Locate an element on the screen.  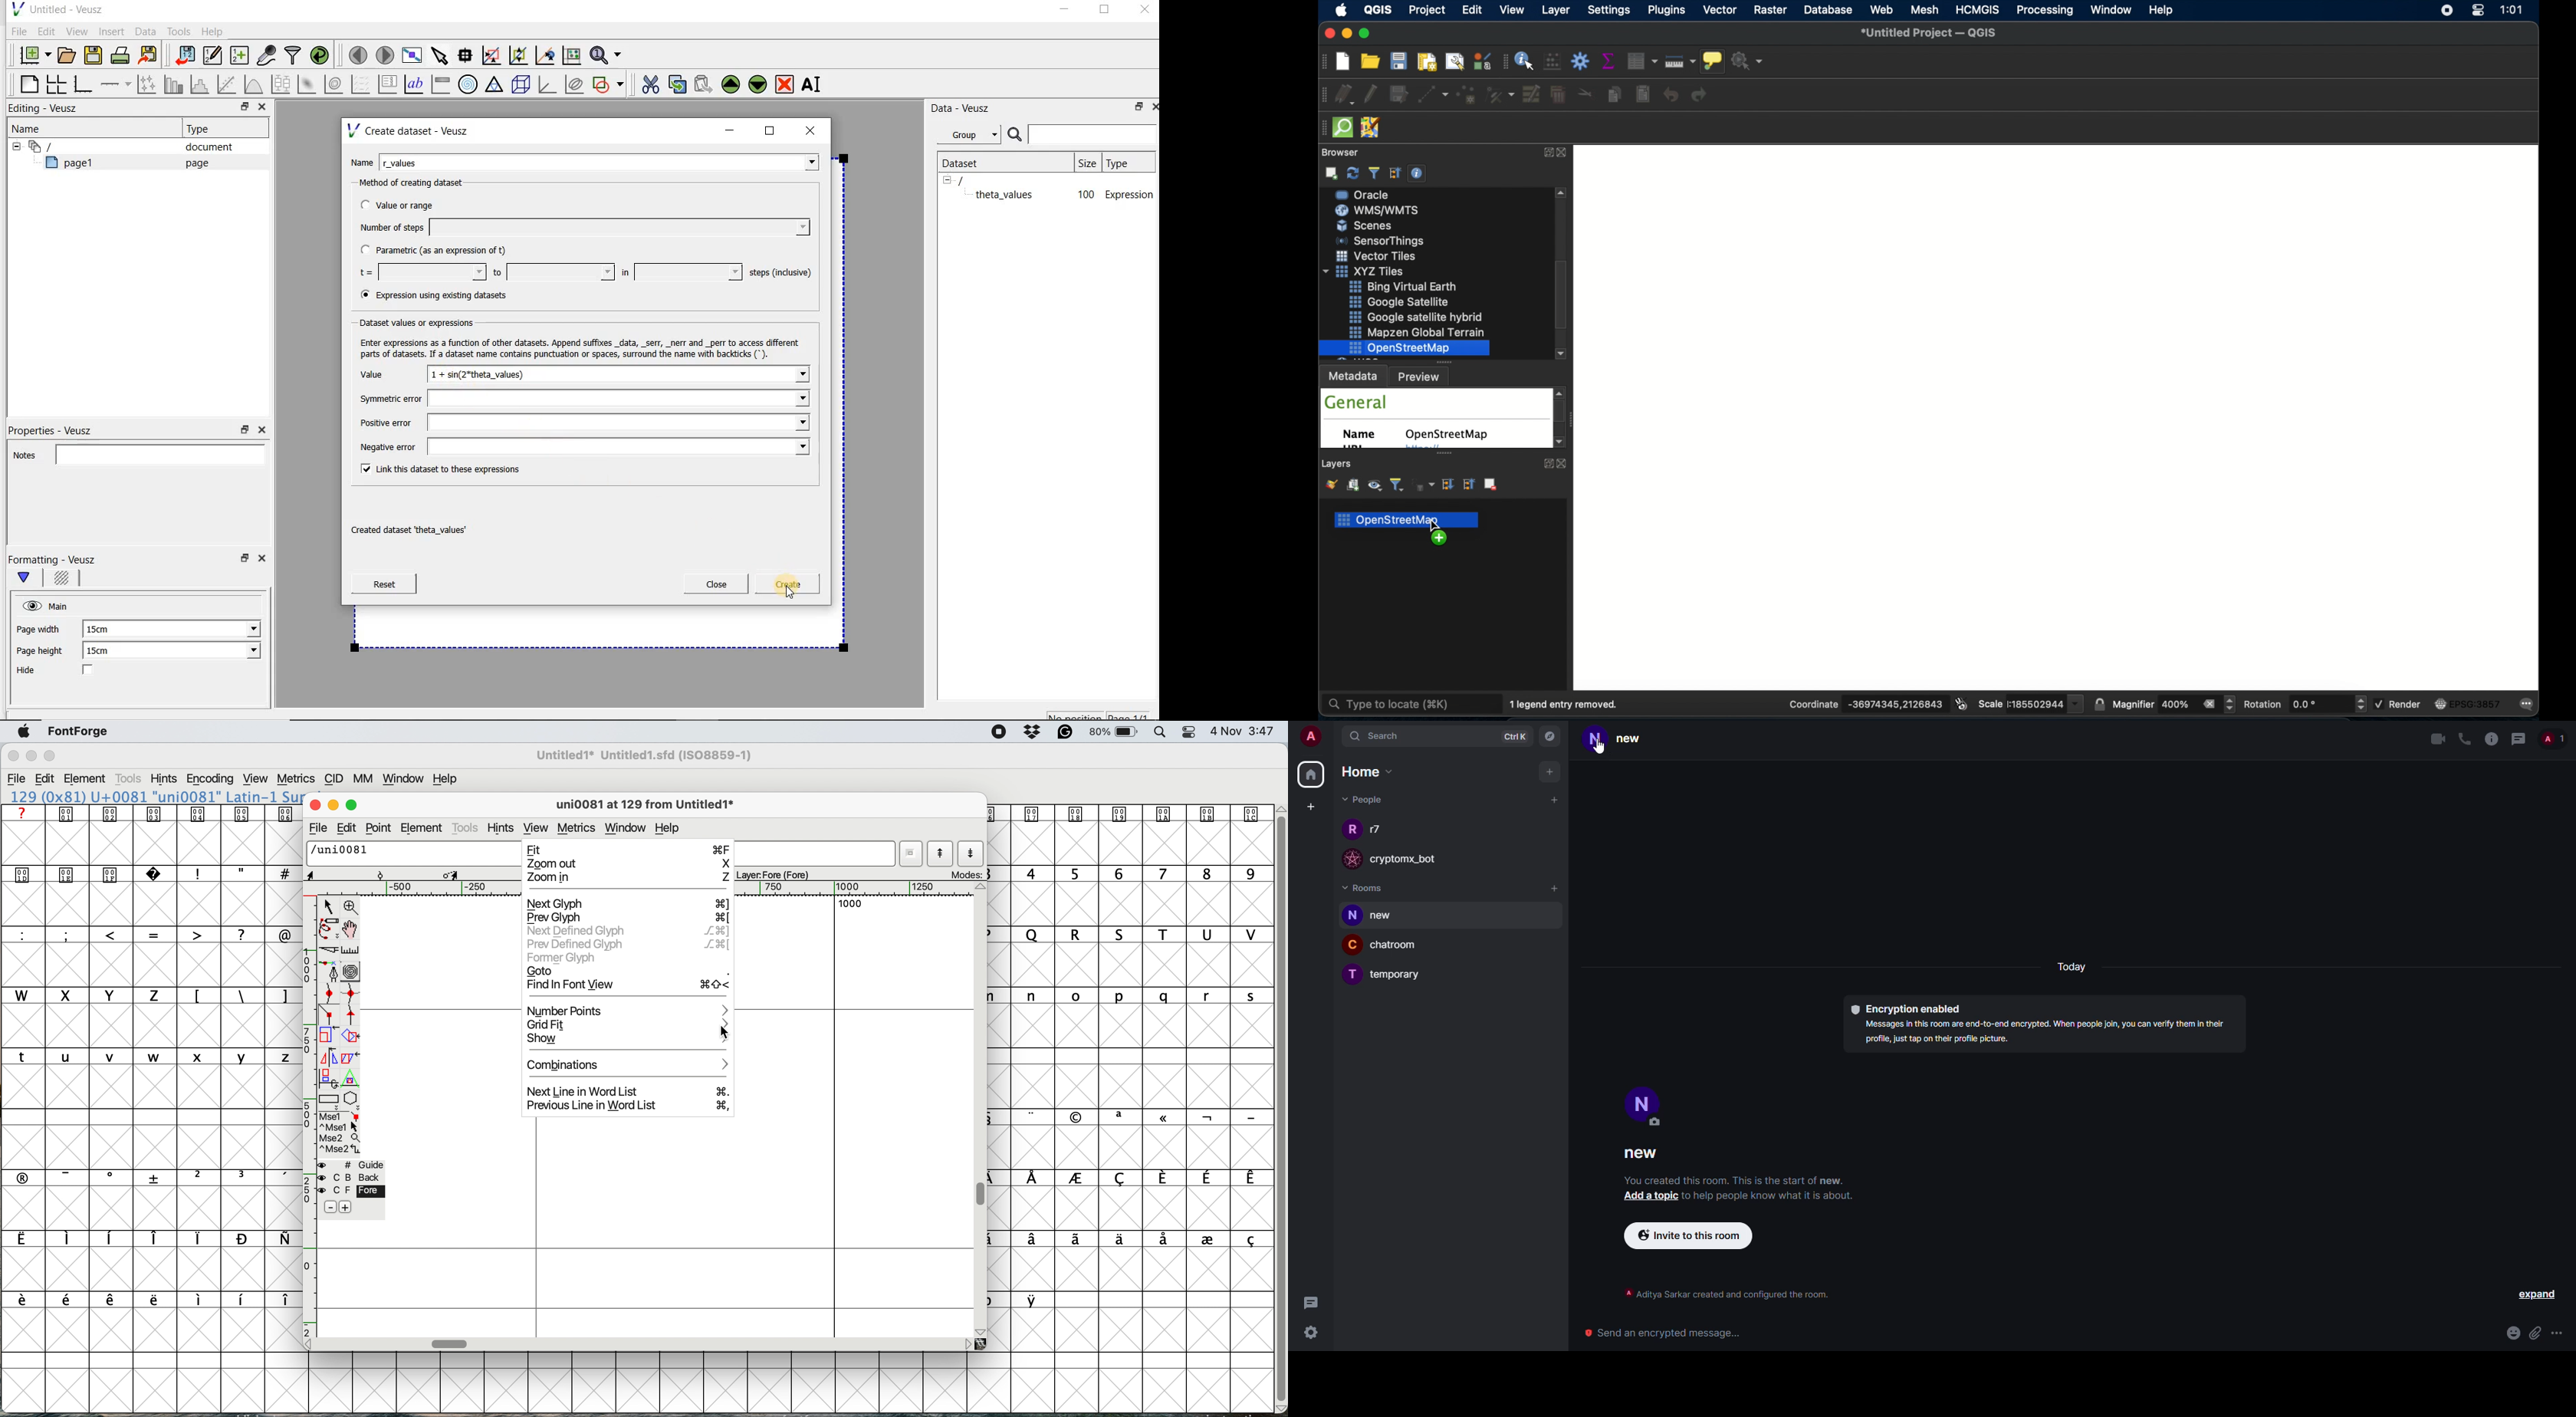
add is located at coordinates (349, 1207).